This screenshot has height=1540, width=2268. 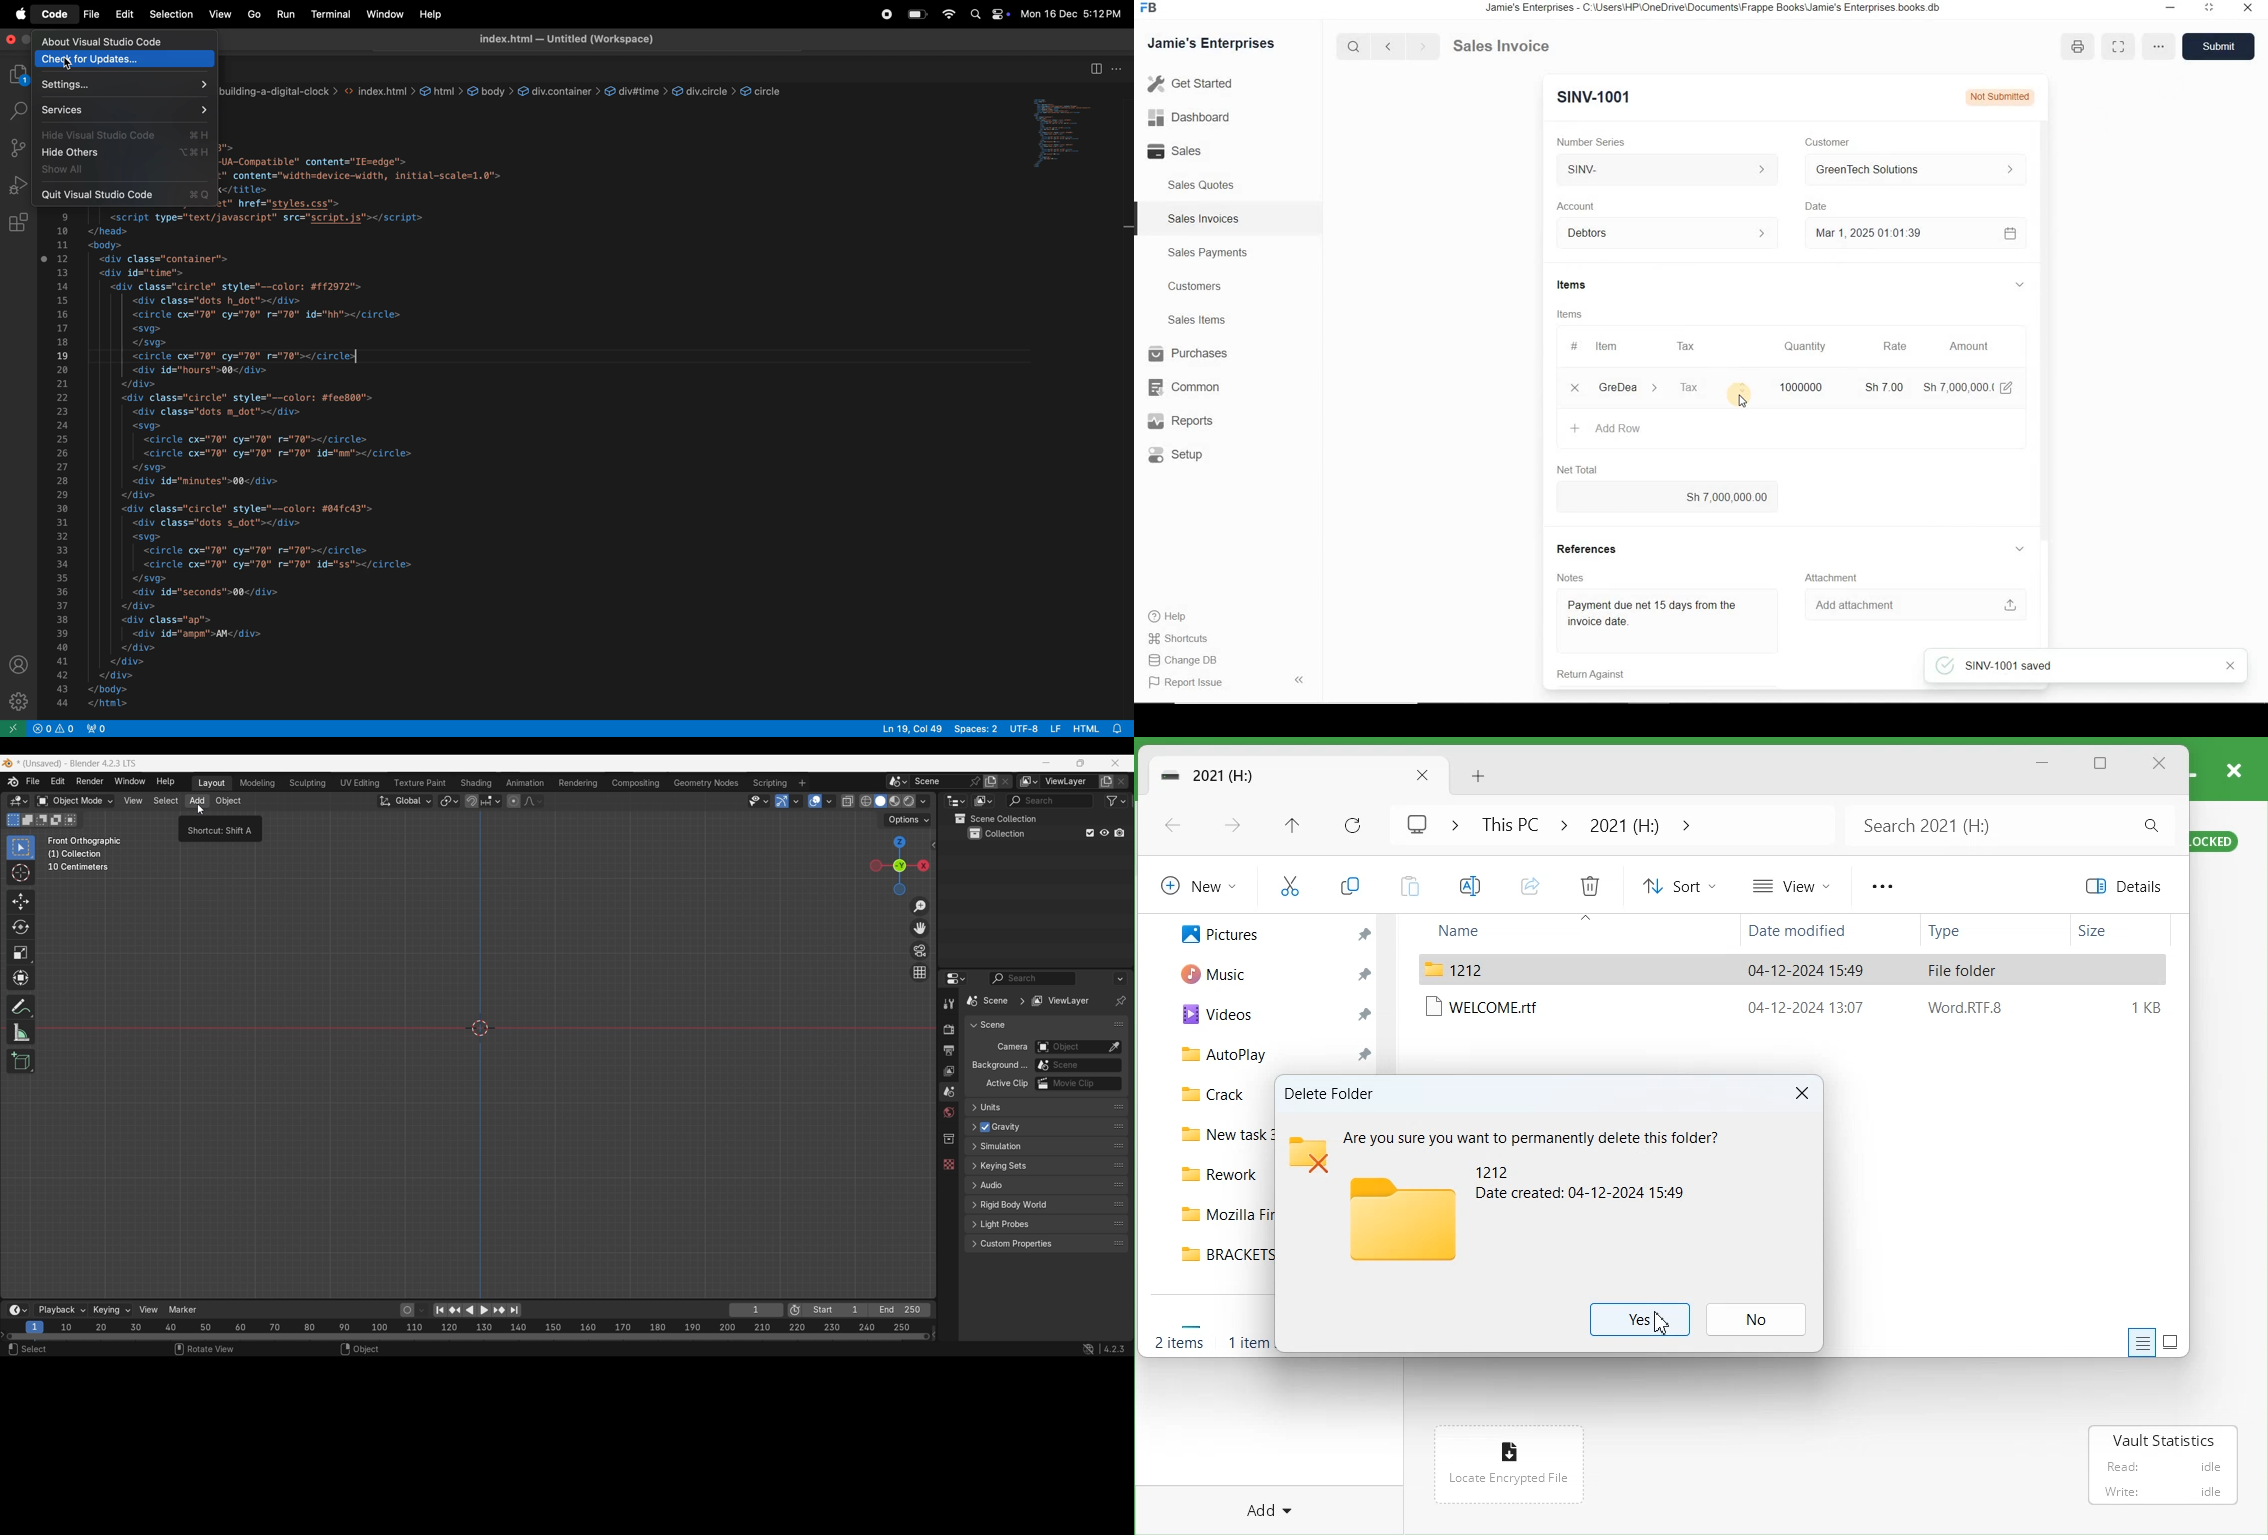 What do you see at coordinates (1148, 9) in the screenshot?
I see `frappe books` at bounding box center [1148, 9].